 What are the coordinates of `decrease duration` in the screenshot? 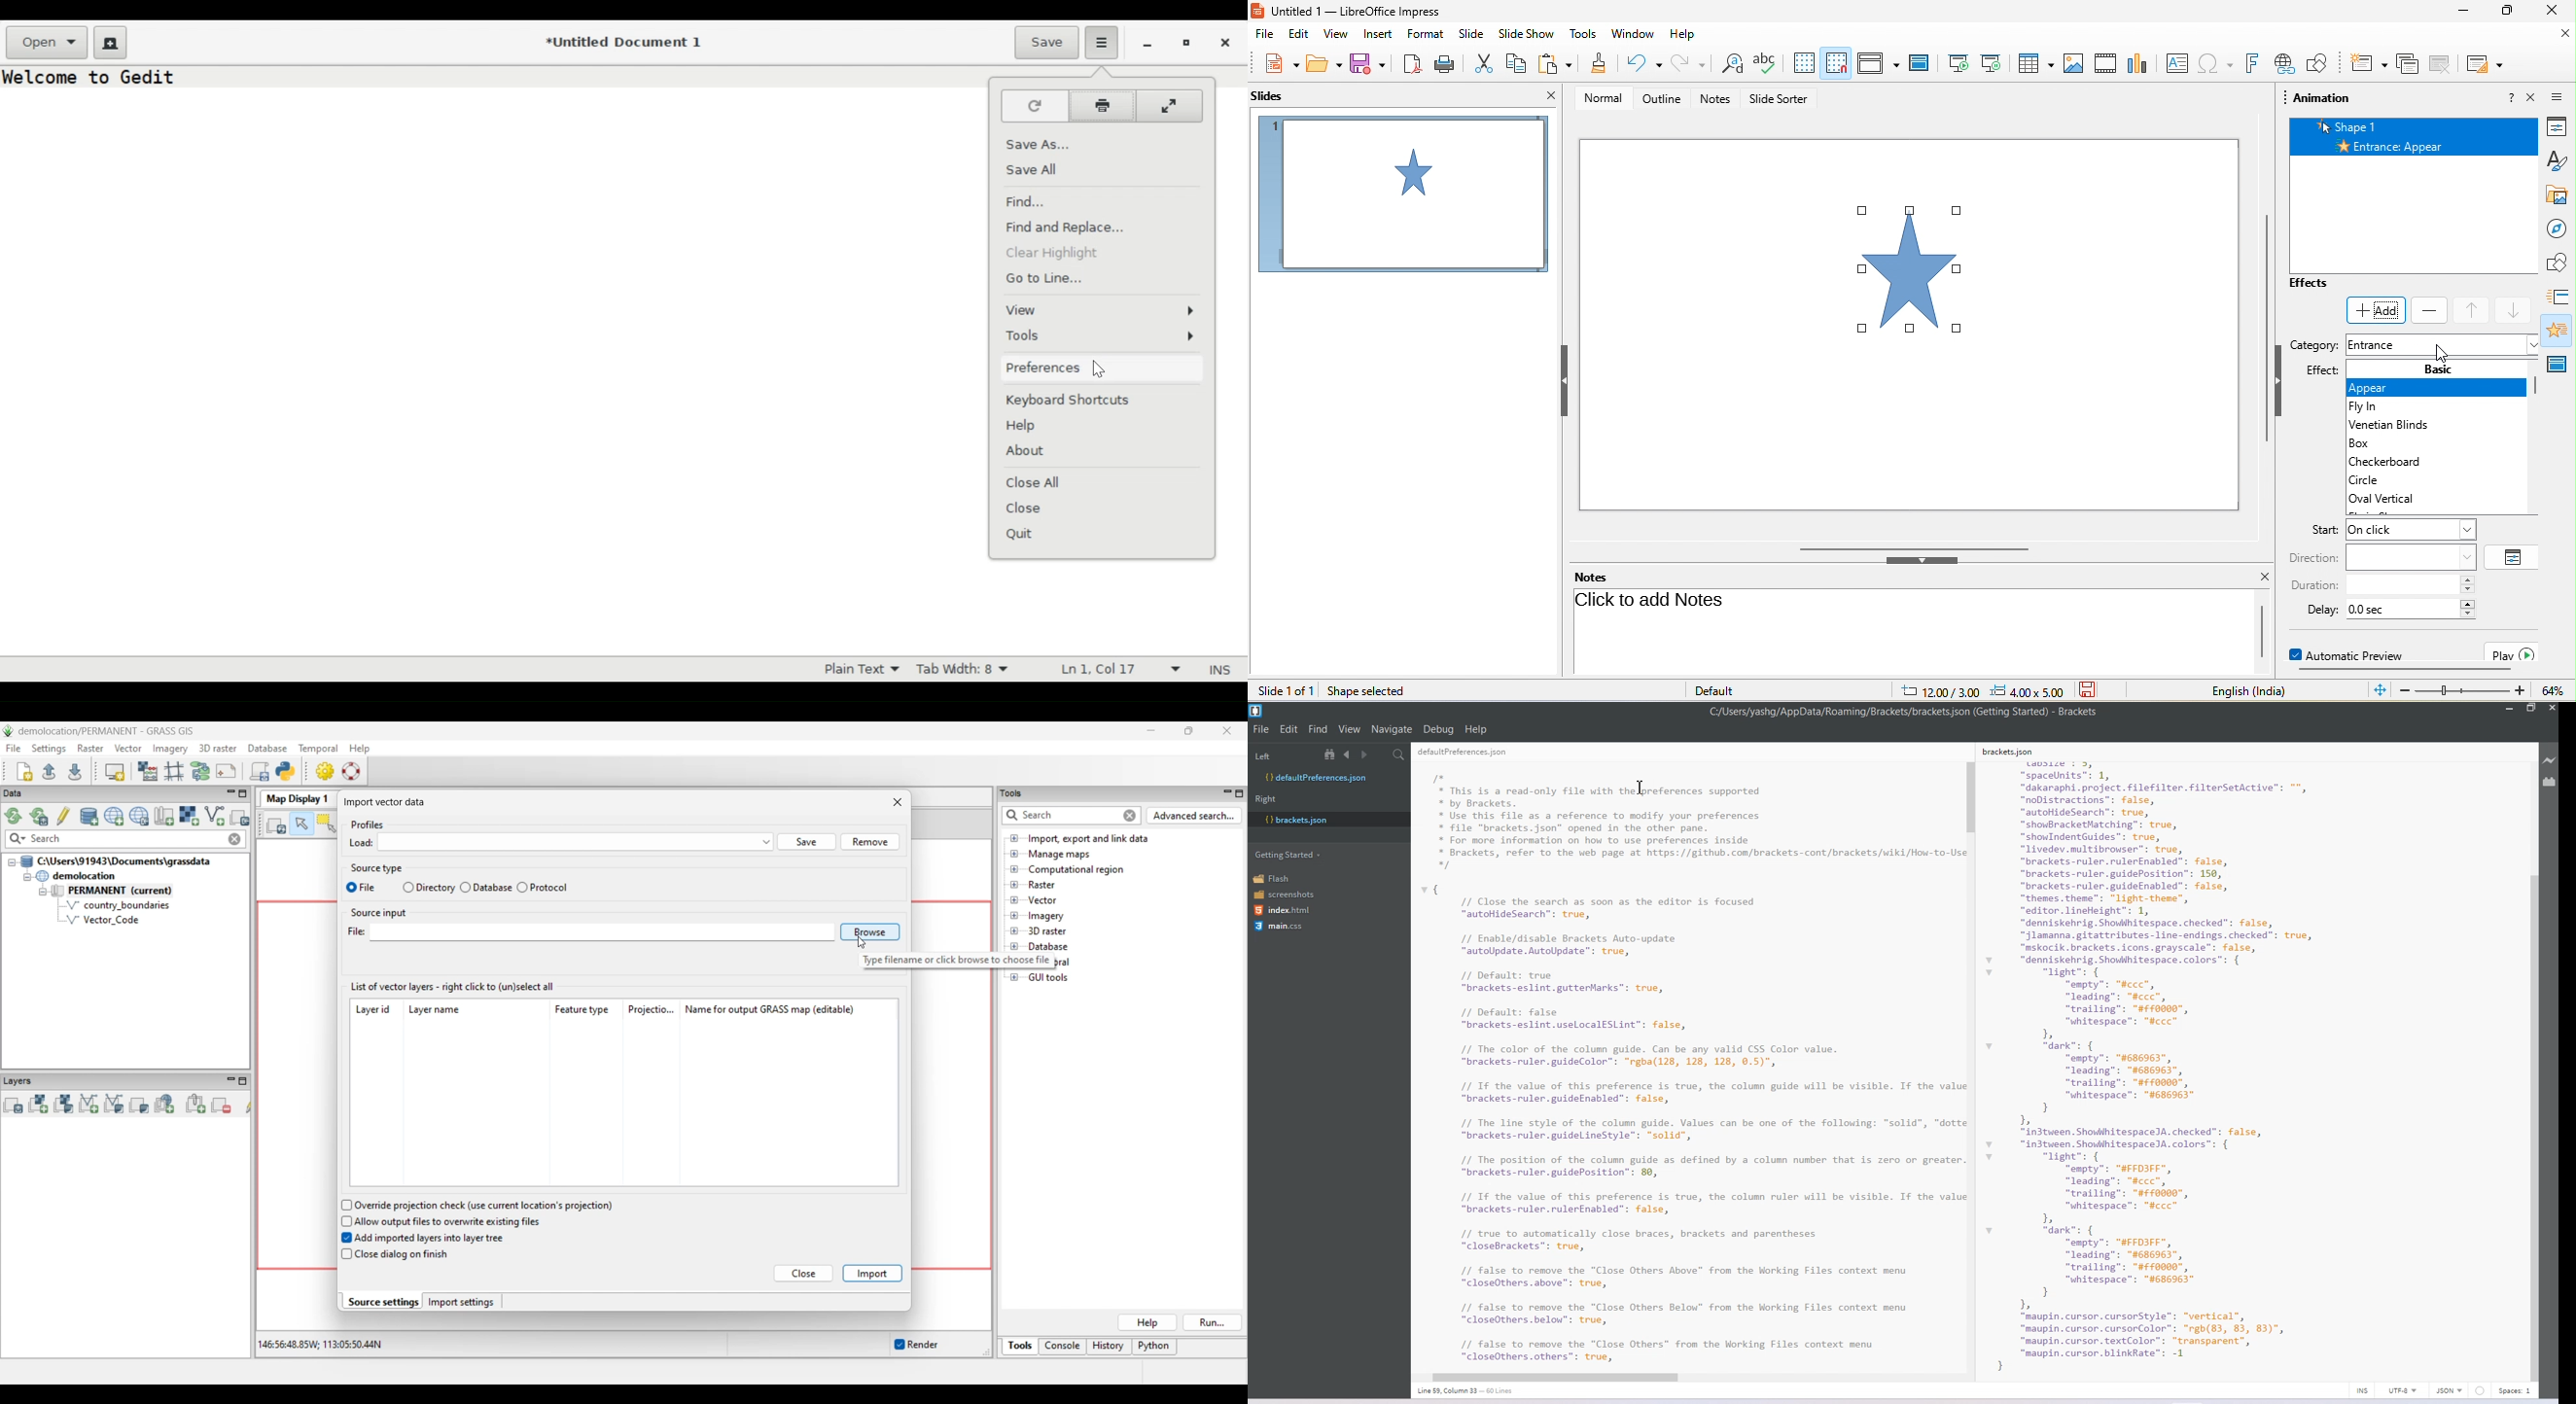 It's located at (2468, 591).